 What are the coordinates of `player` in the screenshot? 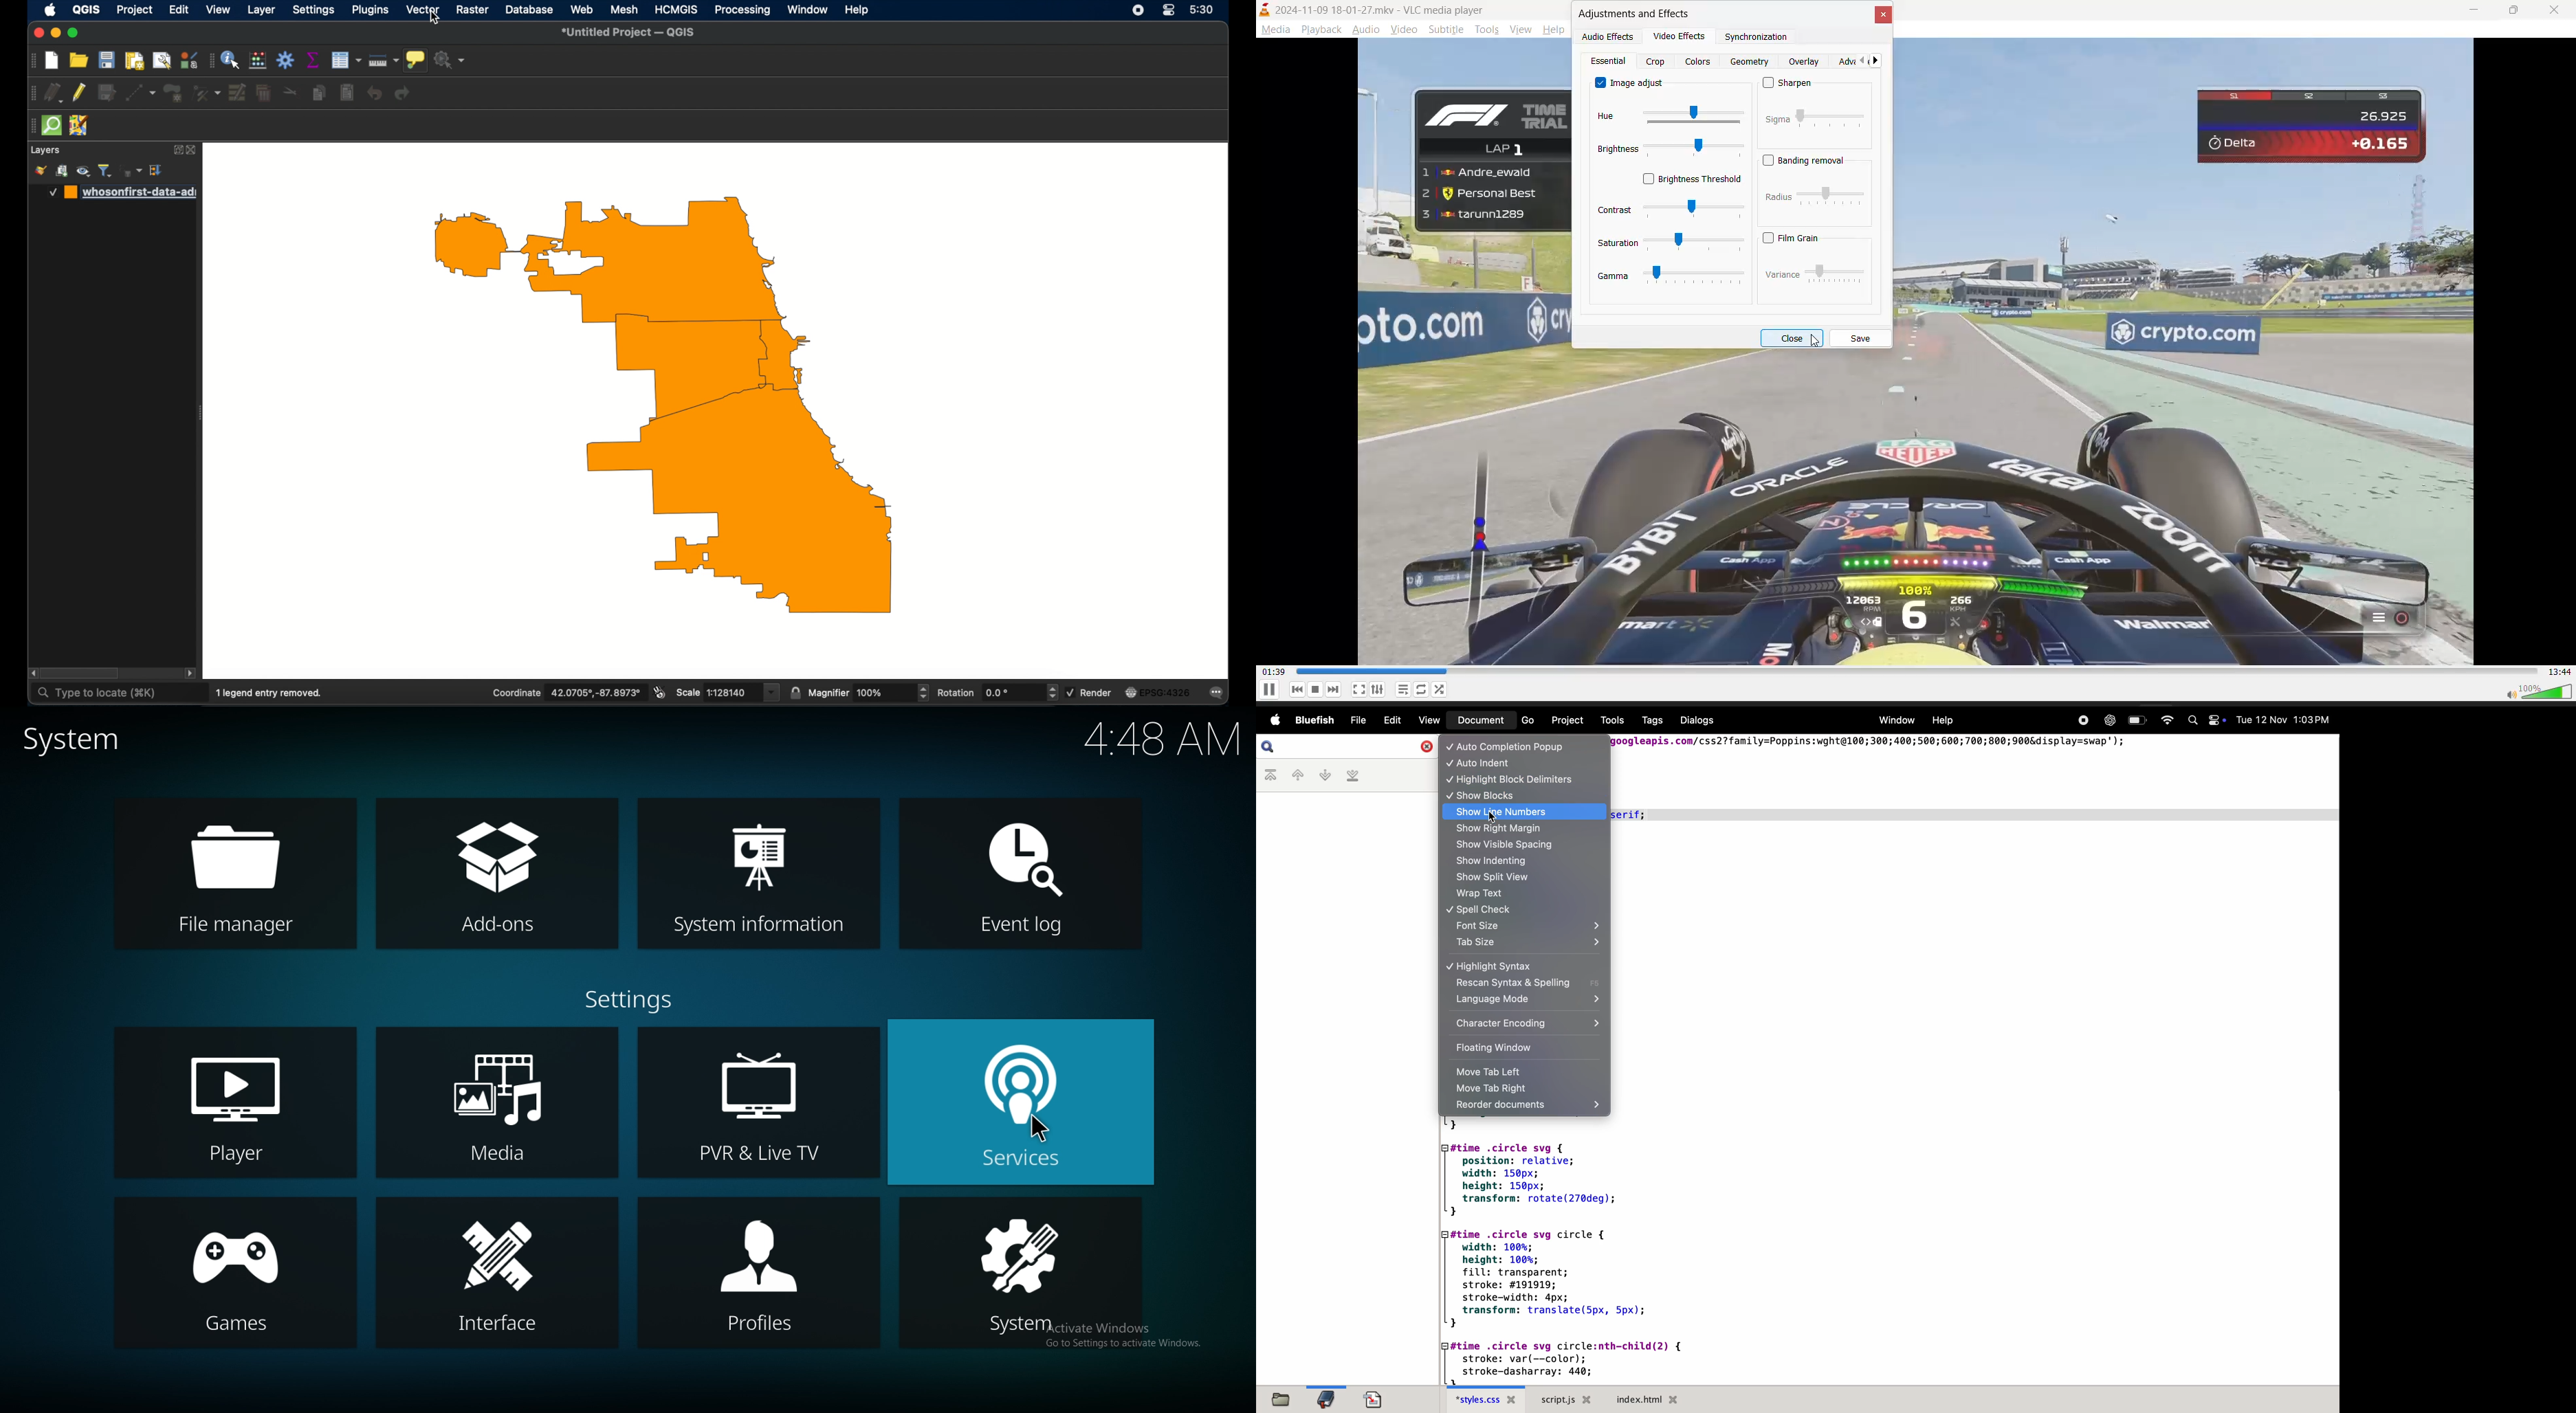 It's located at (234, 1104).